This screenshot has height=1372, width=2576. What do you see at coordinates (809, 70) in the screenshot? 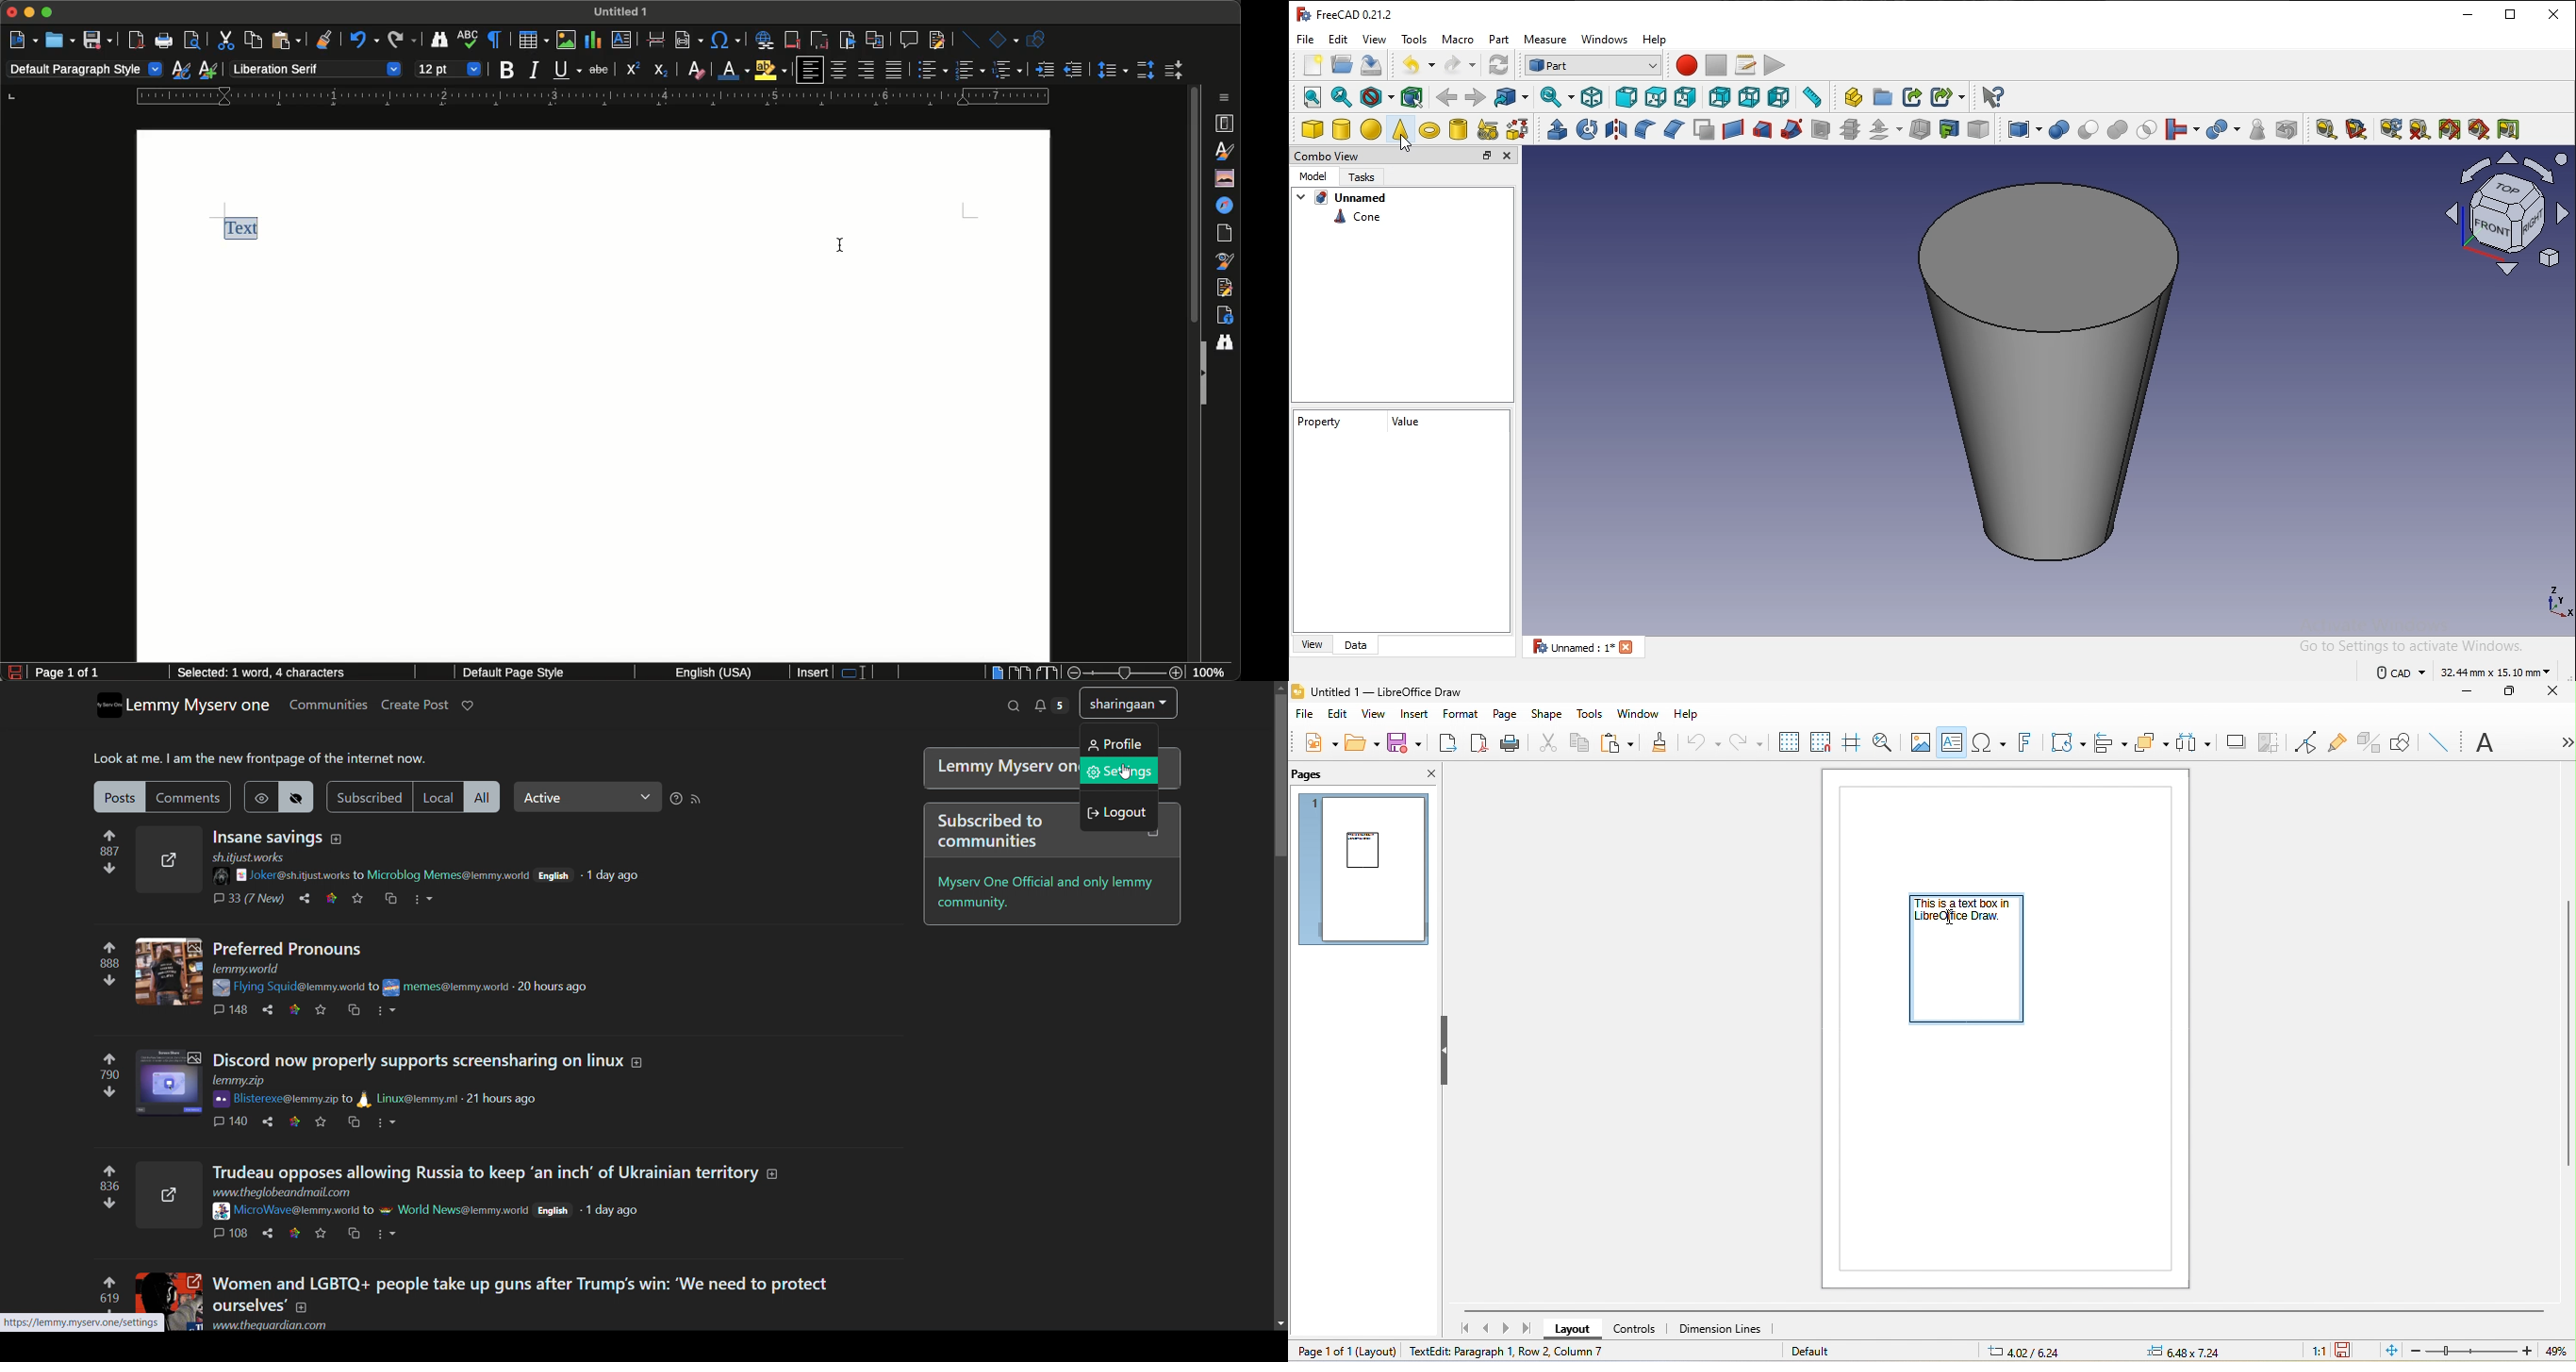
I see `Align left` at bounding box center [809, 70].